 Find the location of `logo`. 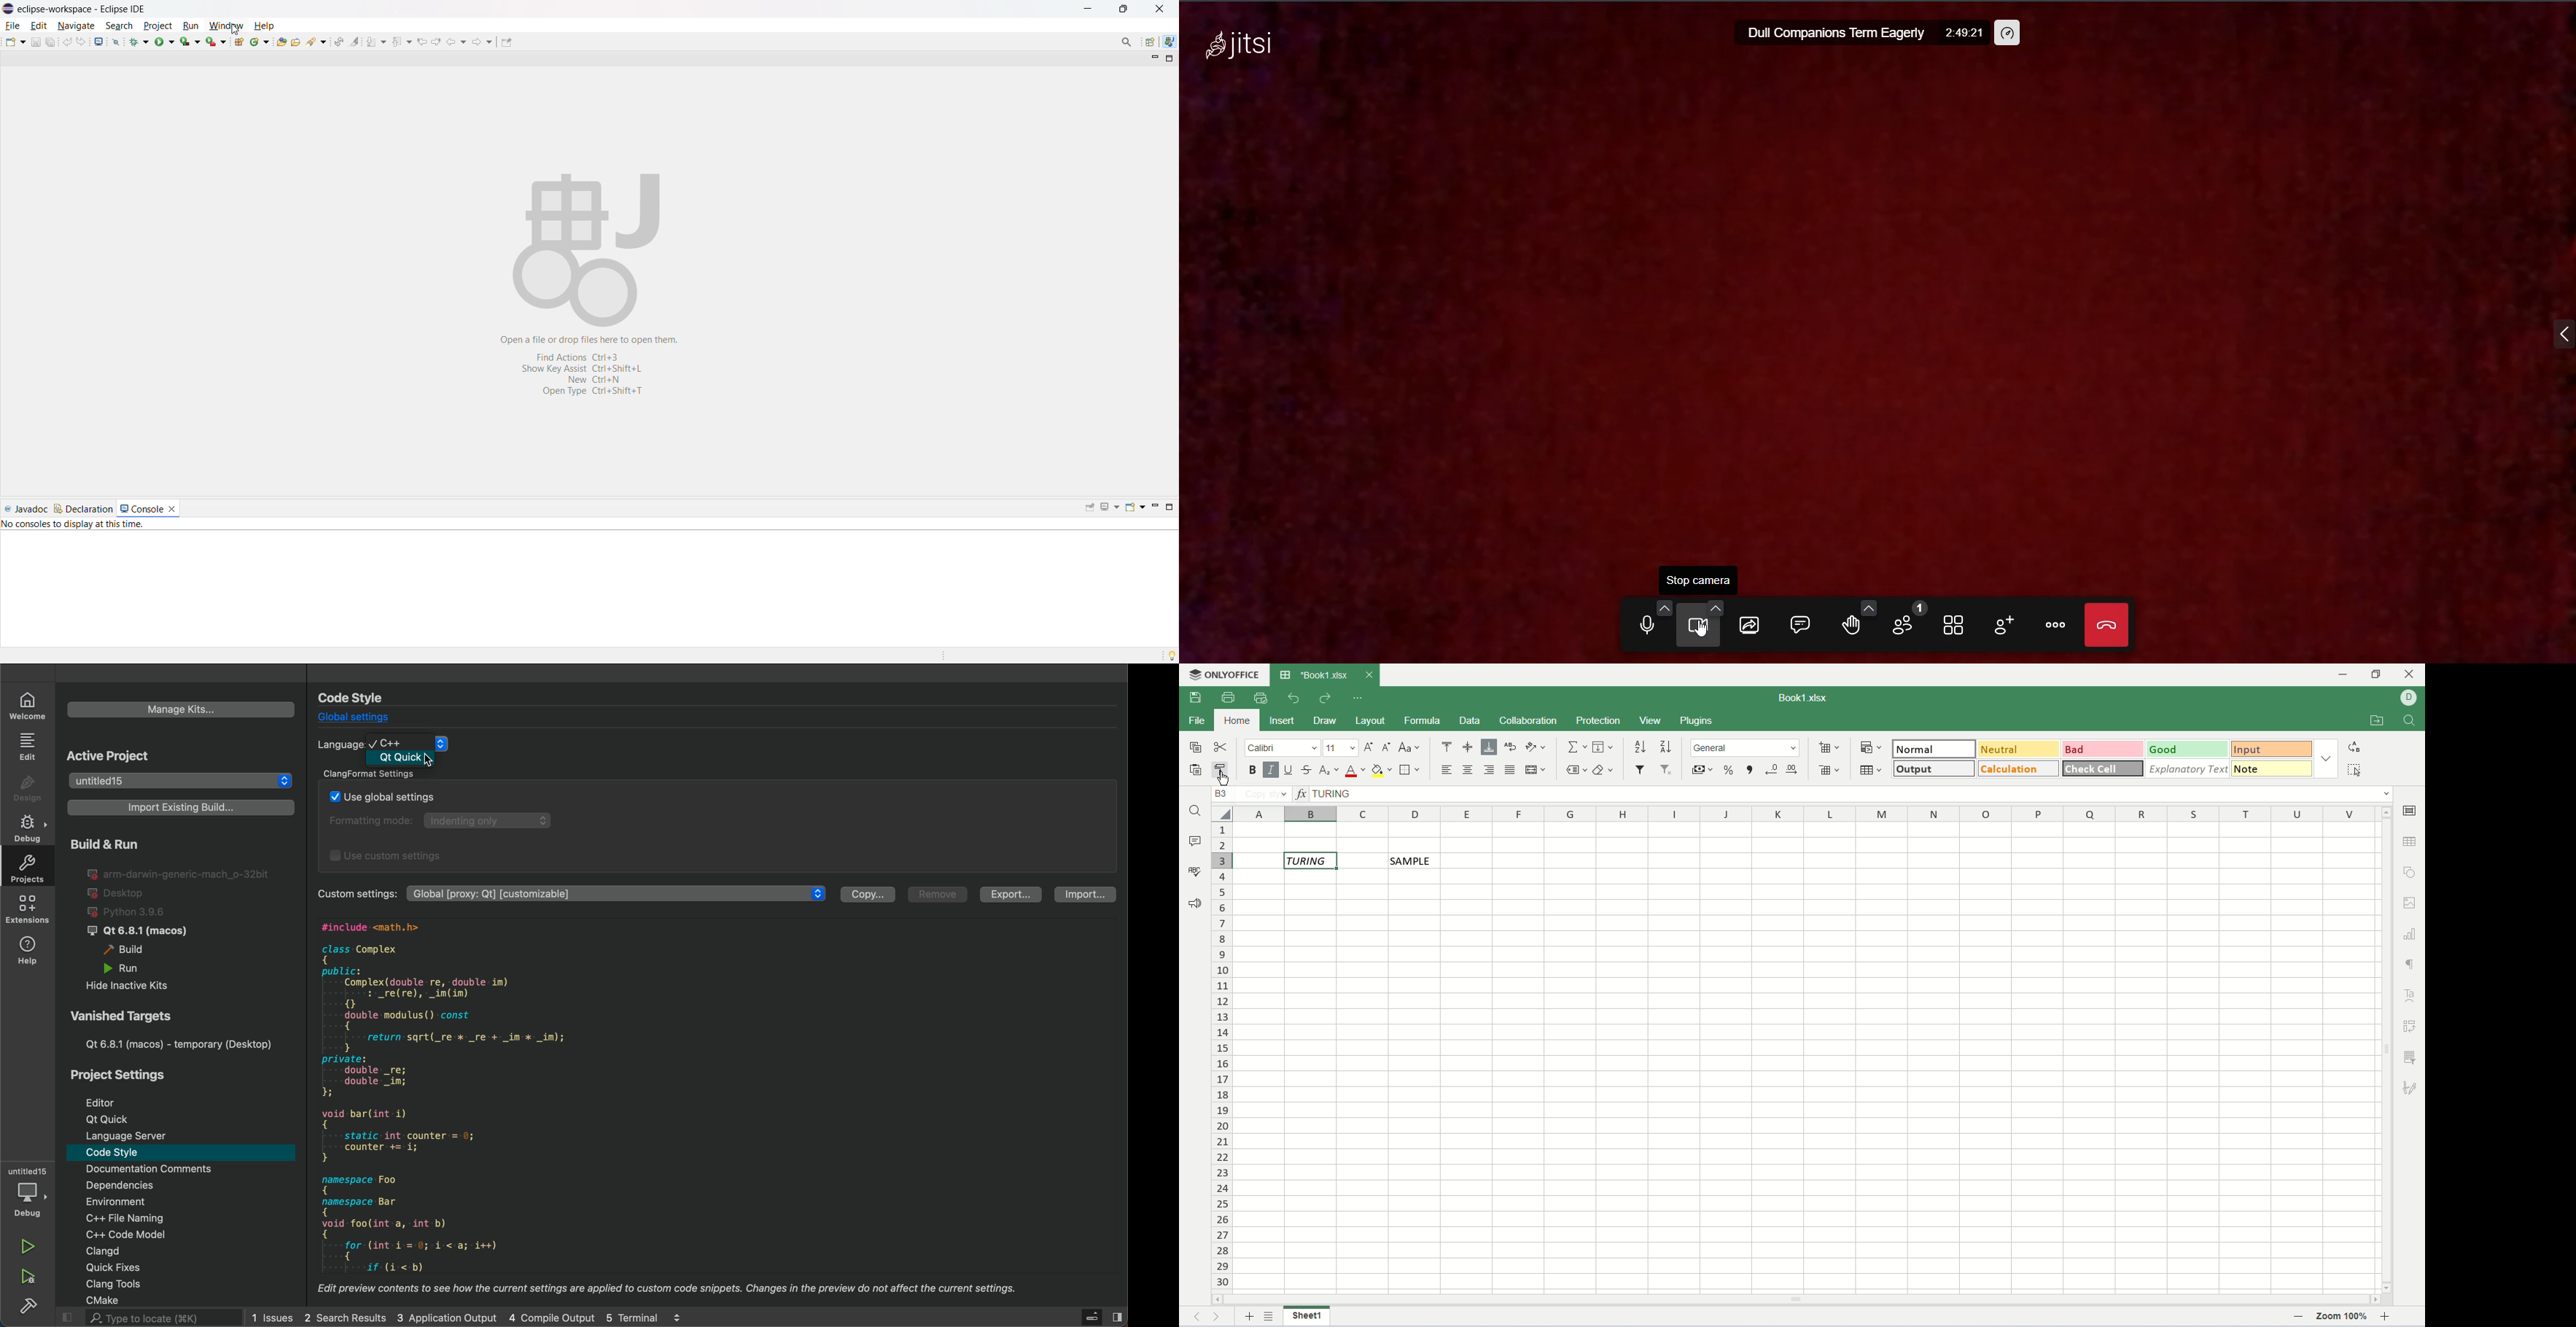

logo is located at coordinates (8, 9).